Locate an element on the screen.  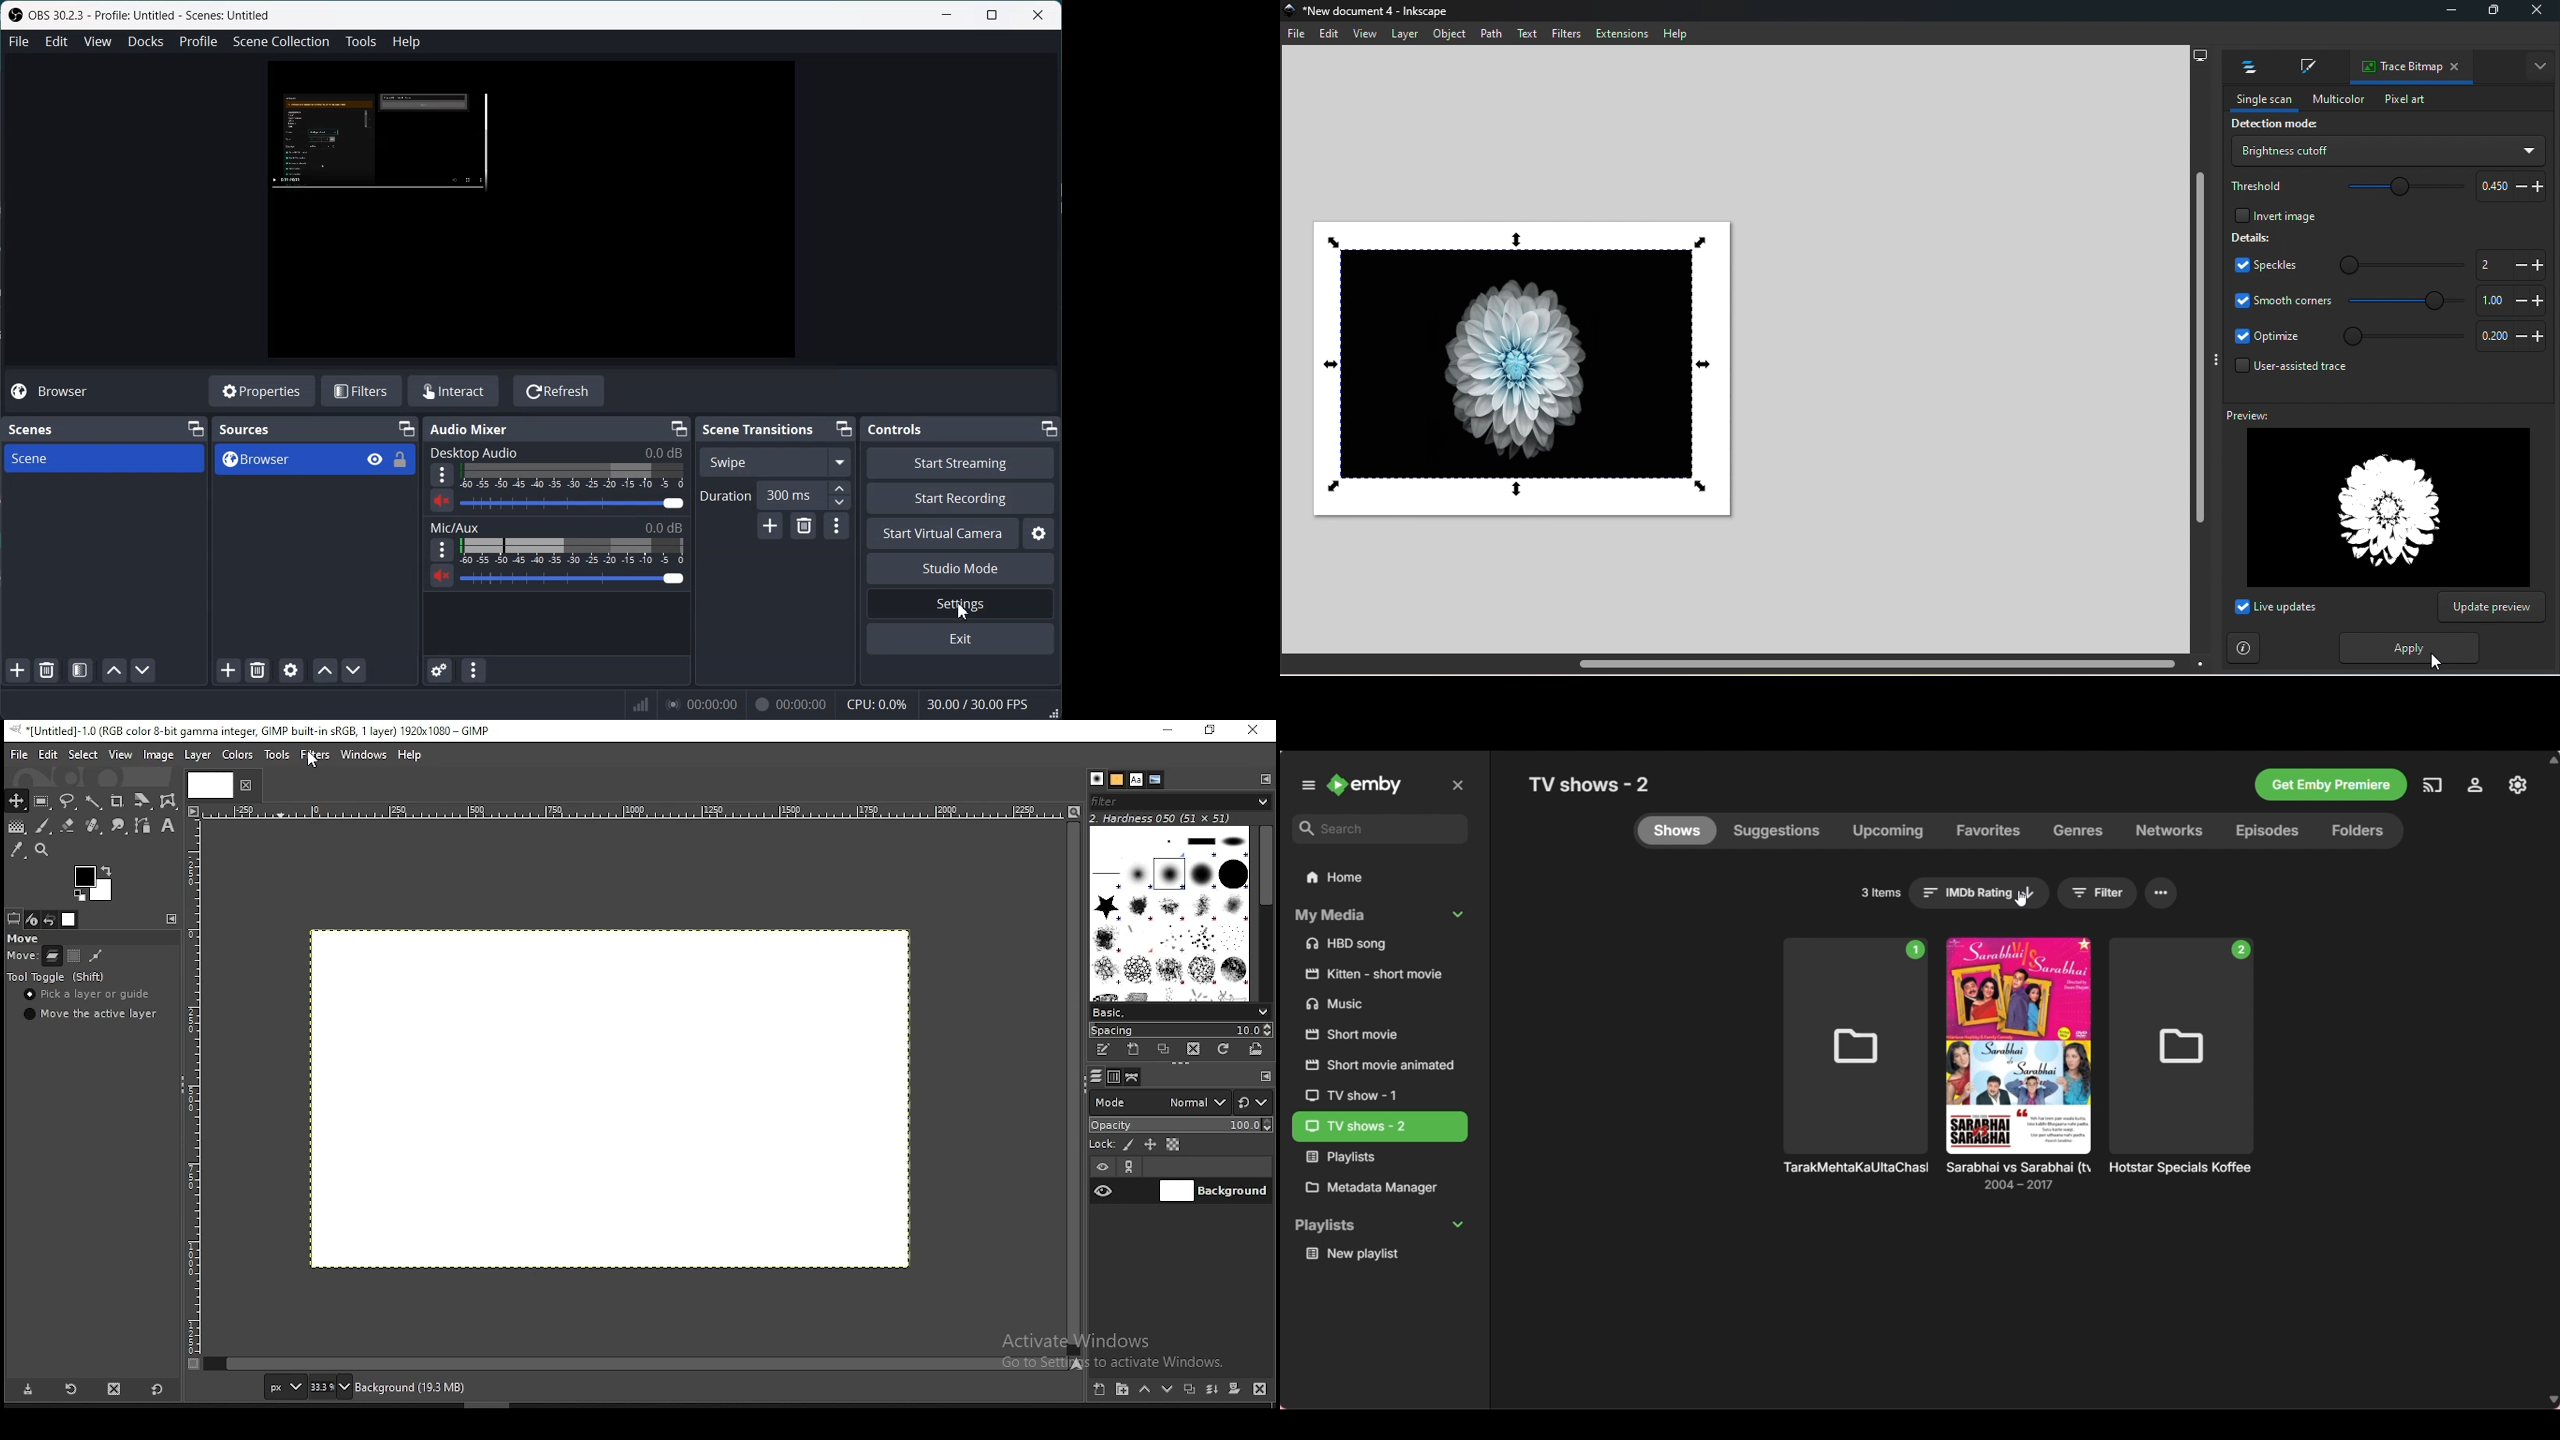
Mute/ Unmute is located at coordinates (440, 577).